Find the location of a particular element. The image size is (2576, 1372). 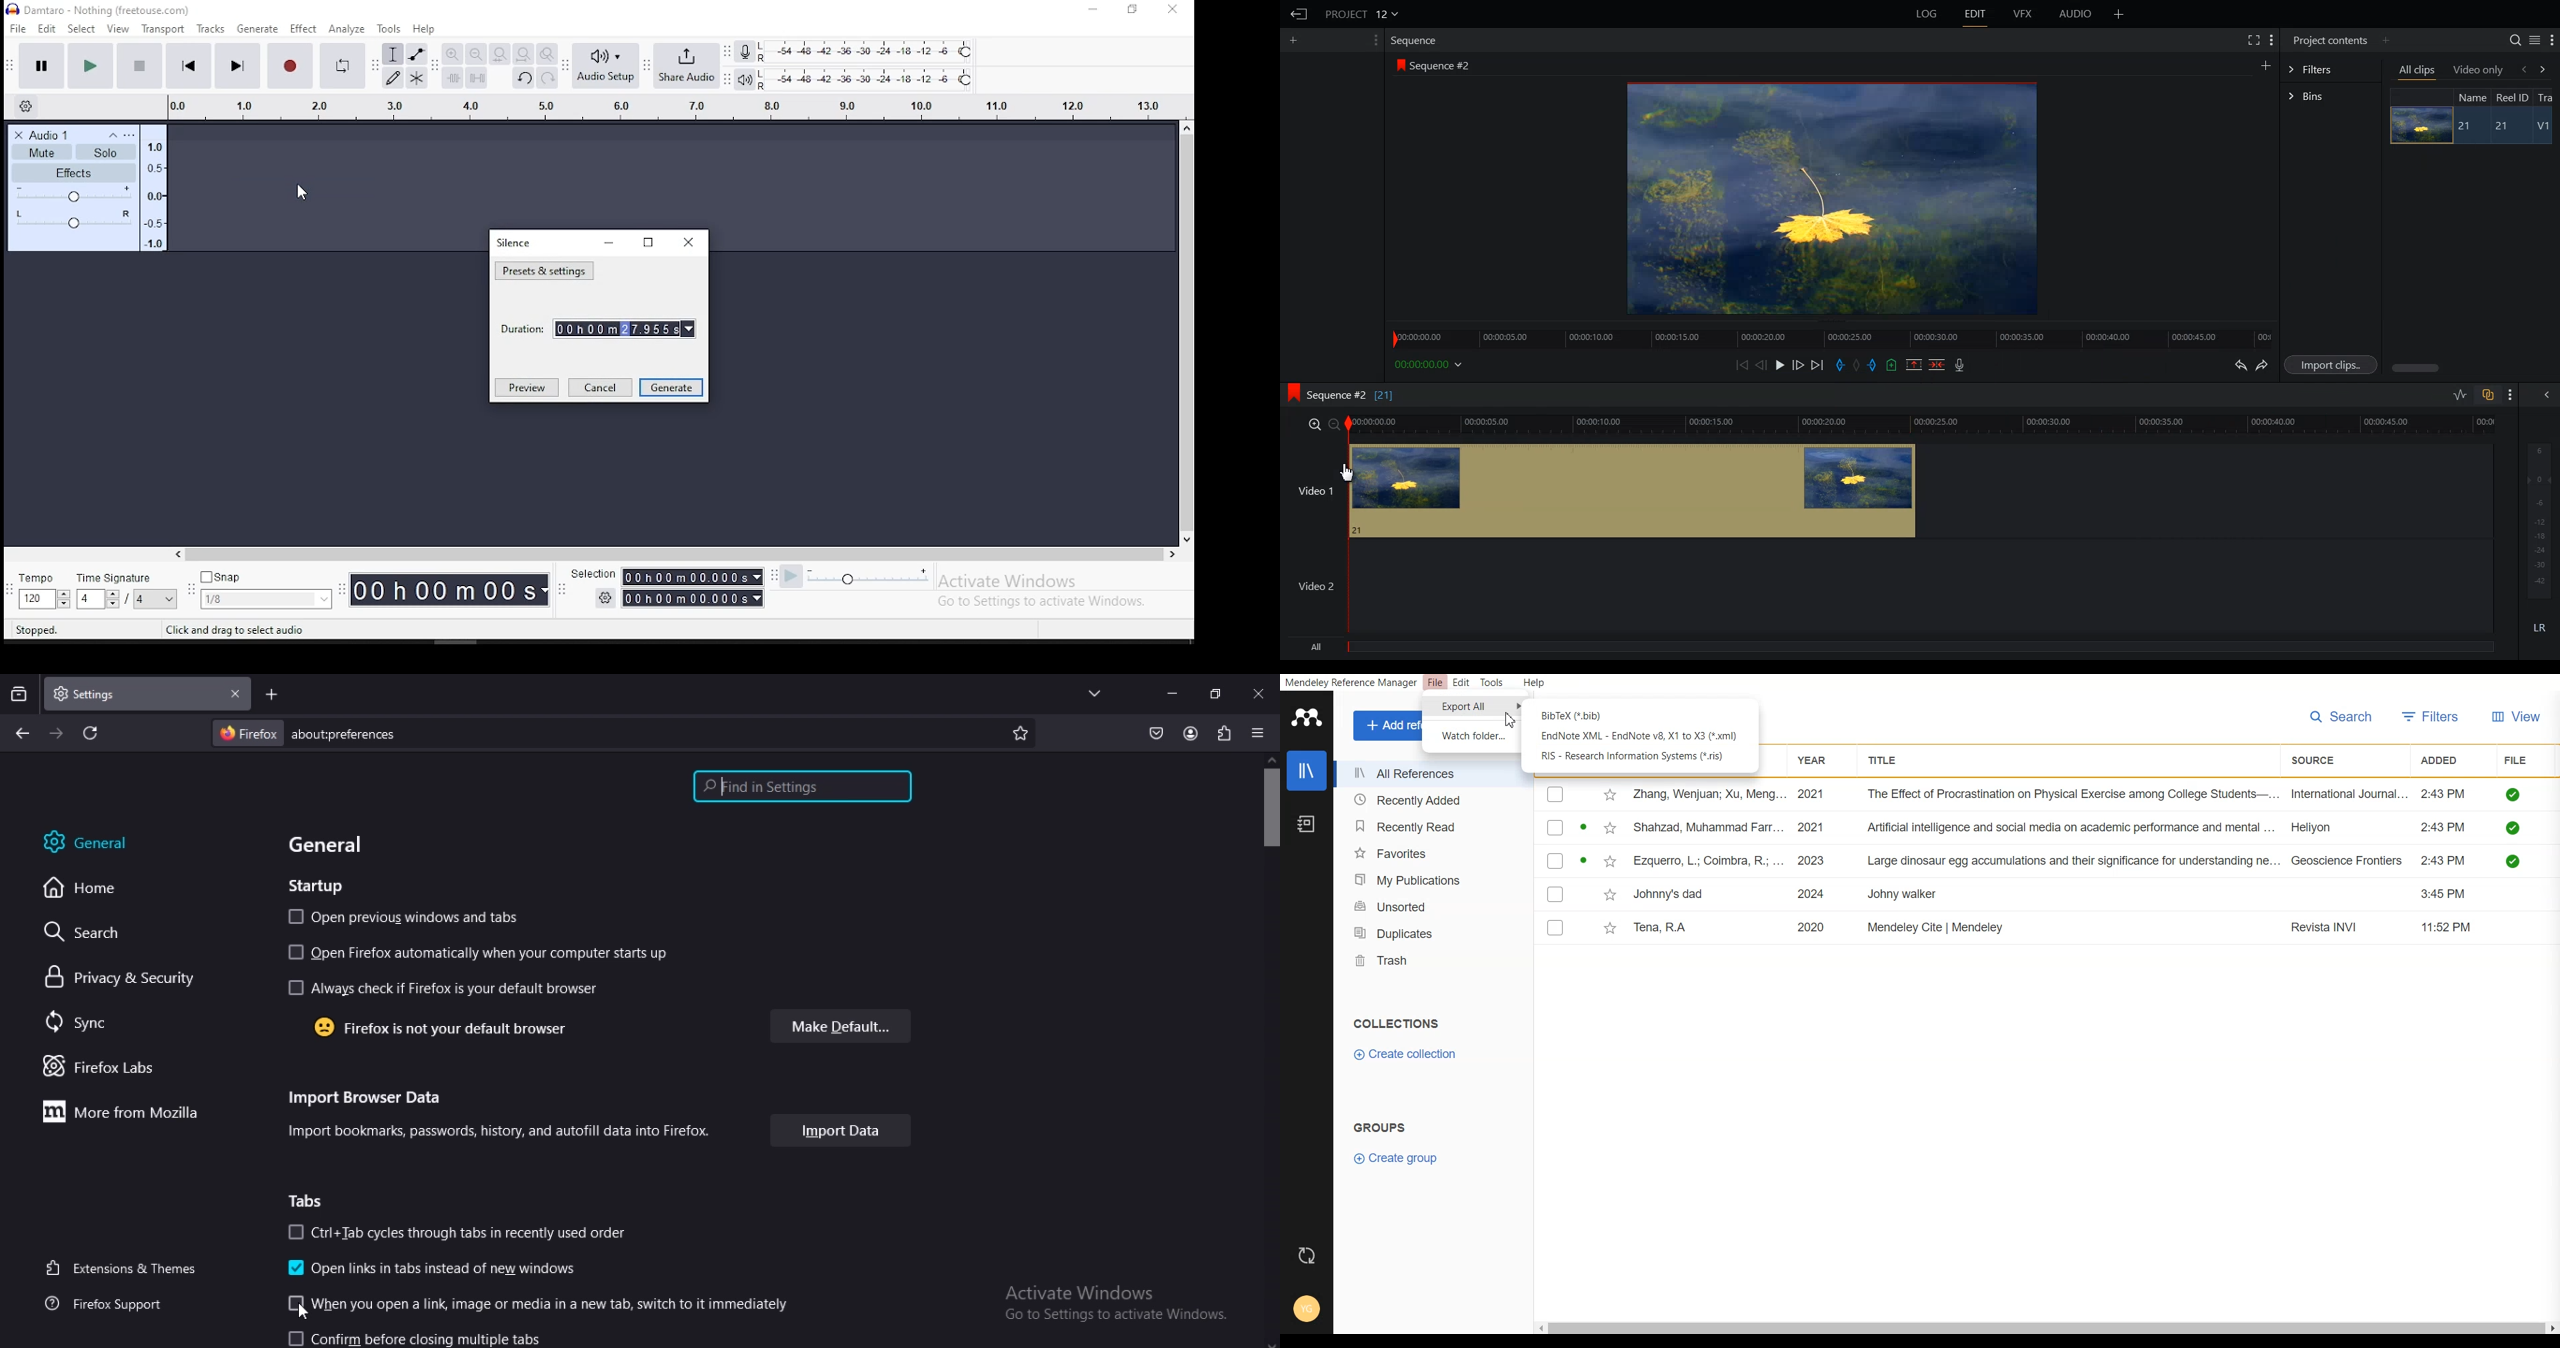

Search is located at coordinates (2341, 717).